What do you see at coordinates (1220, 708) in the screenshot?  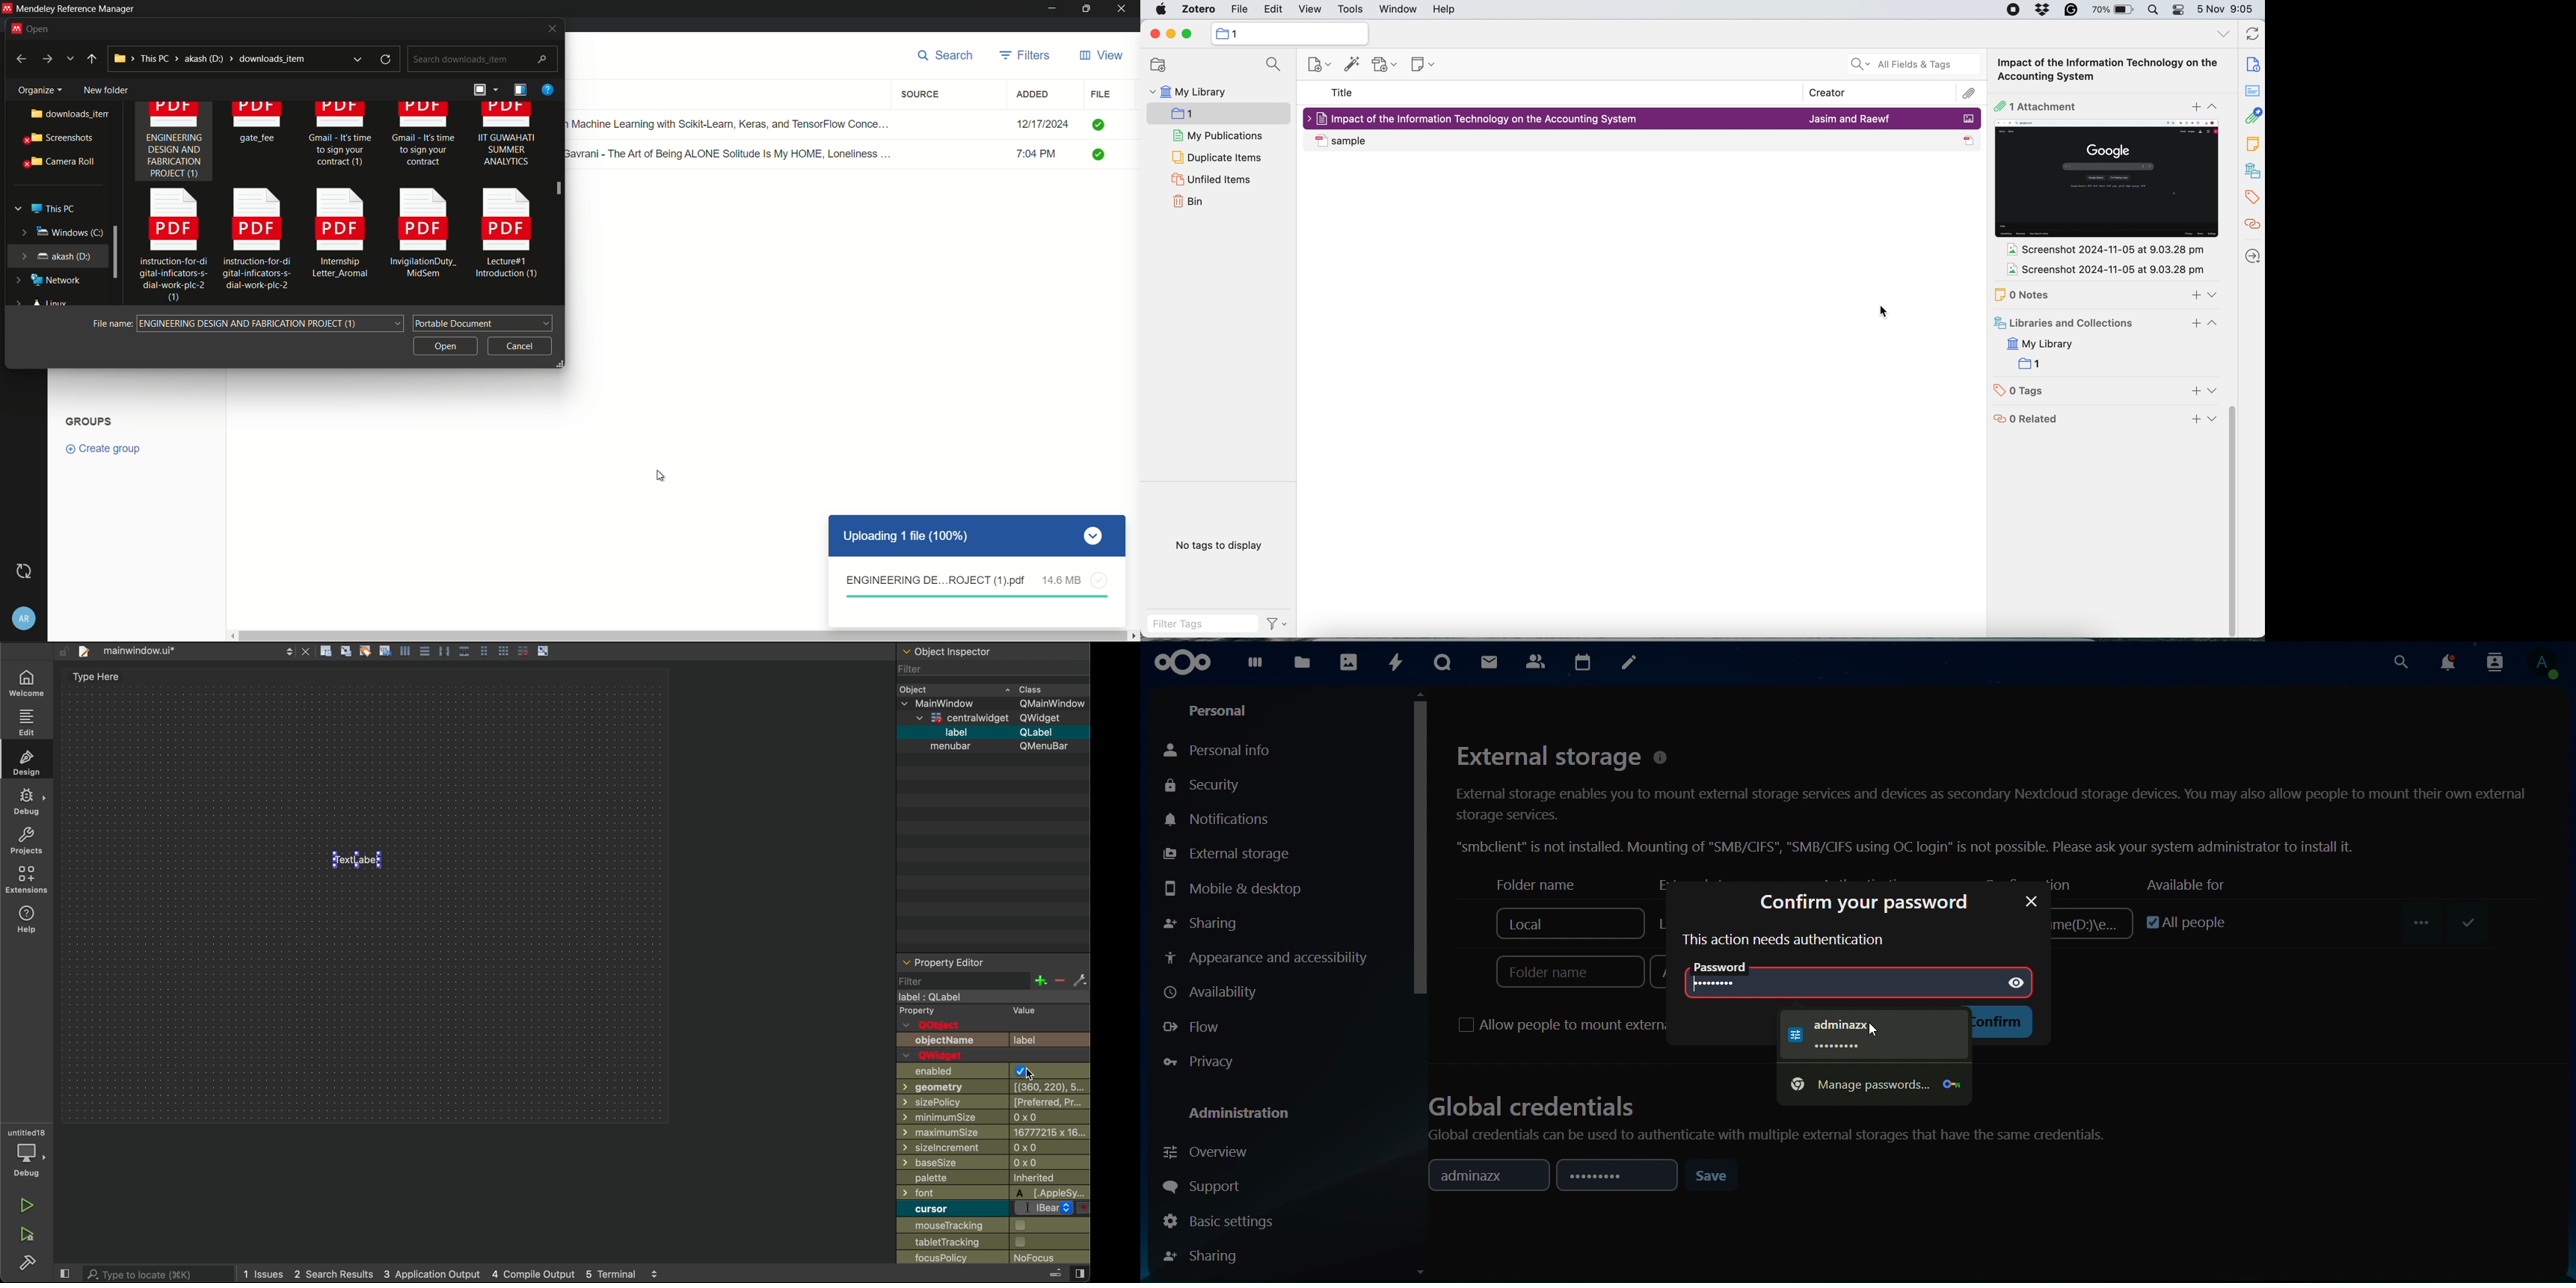 I see `personal` at bounding box center [1220, 708].